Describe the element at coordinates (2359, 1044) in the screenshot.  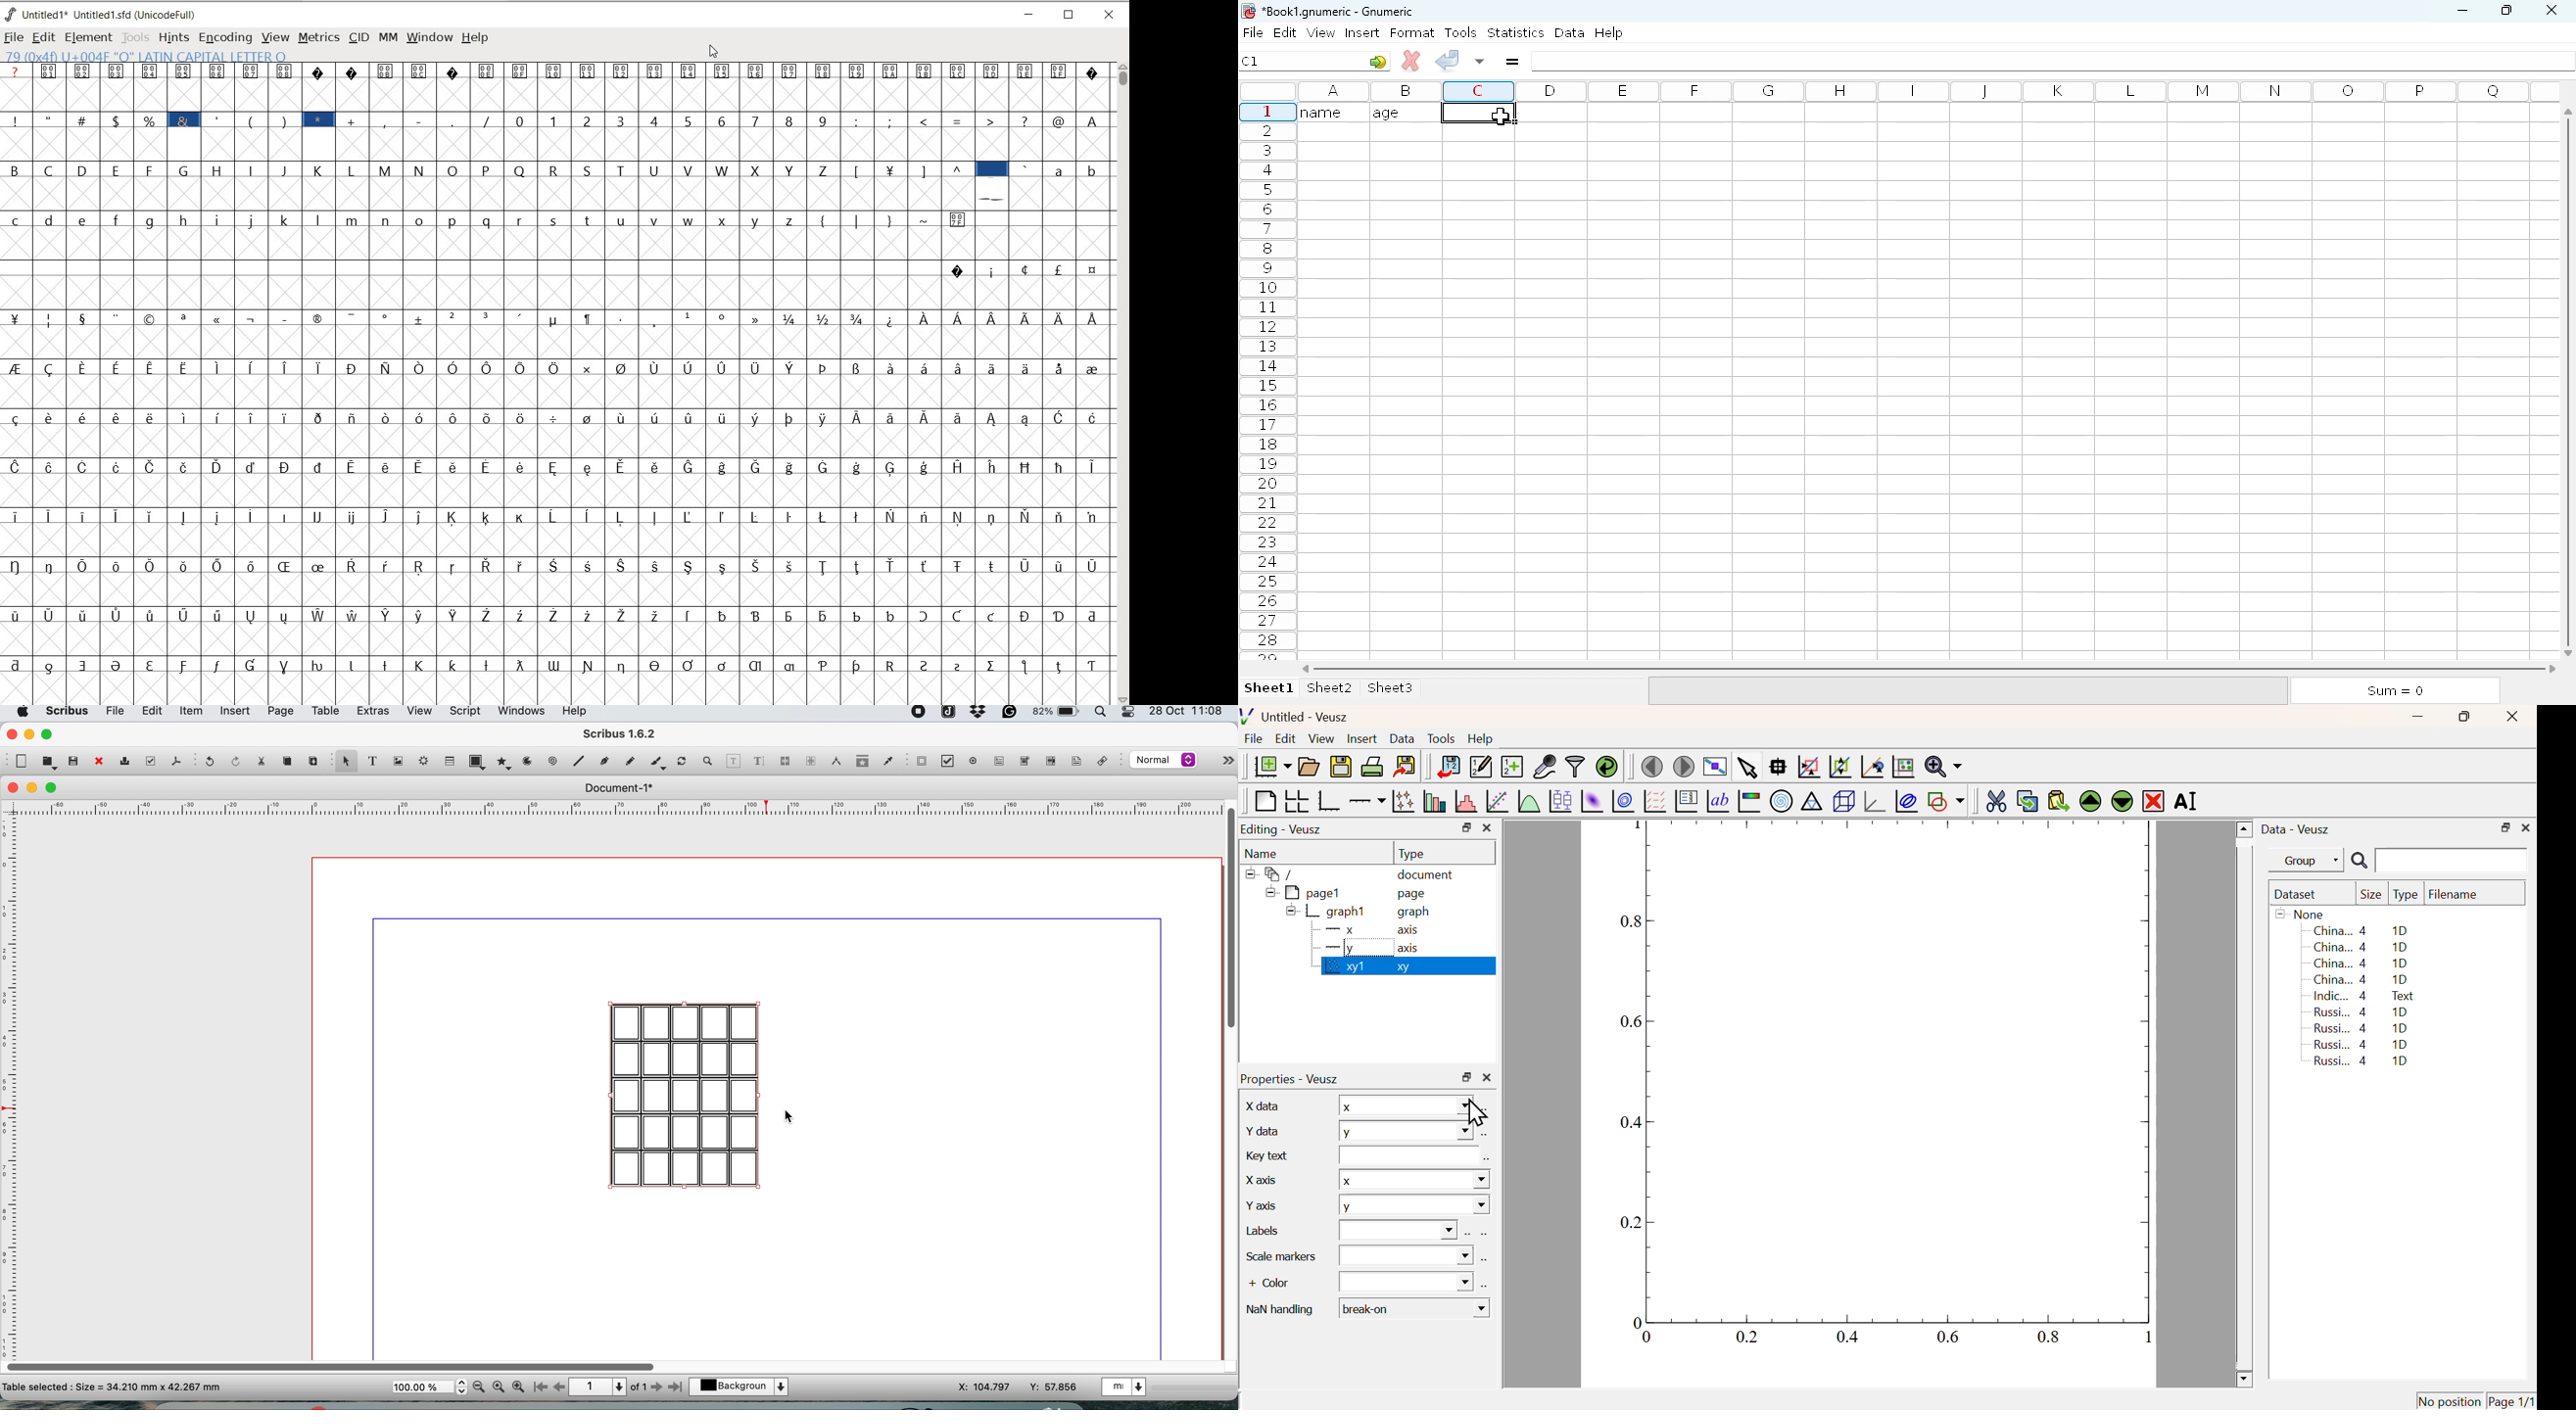
I see `Russi... 4 1D` at that location.